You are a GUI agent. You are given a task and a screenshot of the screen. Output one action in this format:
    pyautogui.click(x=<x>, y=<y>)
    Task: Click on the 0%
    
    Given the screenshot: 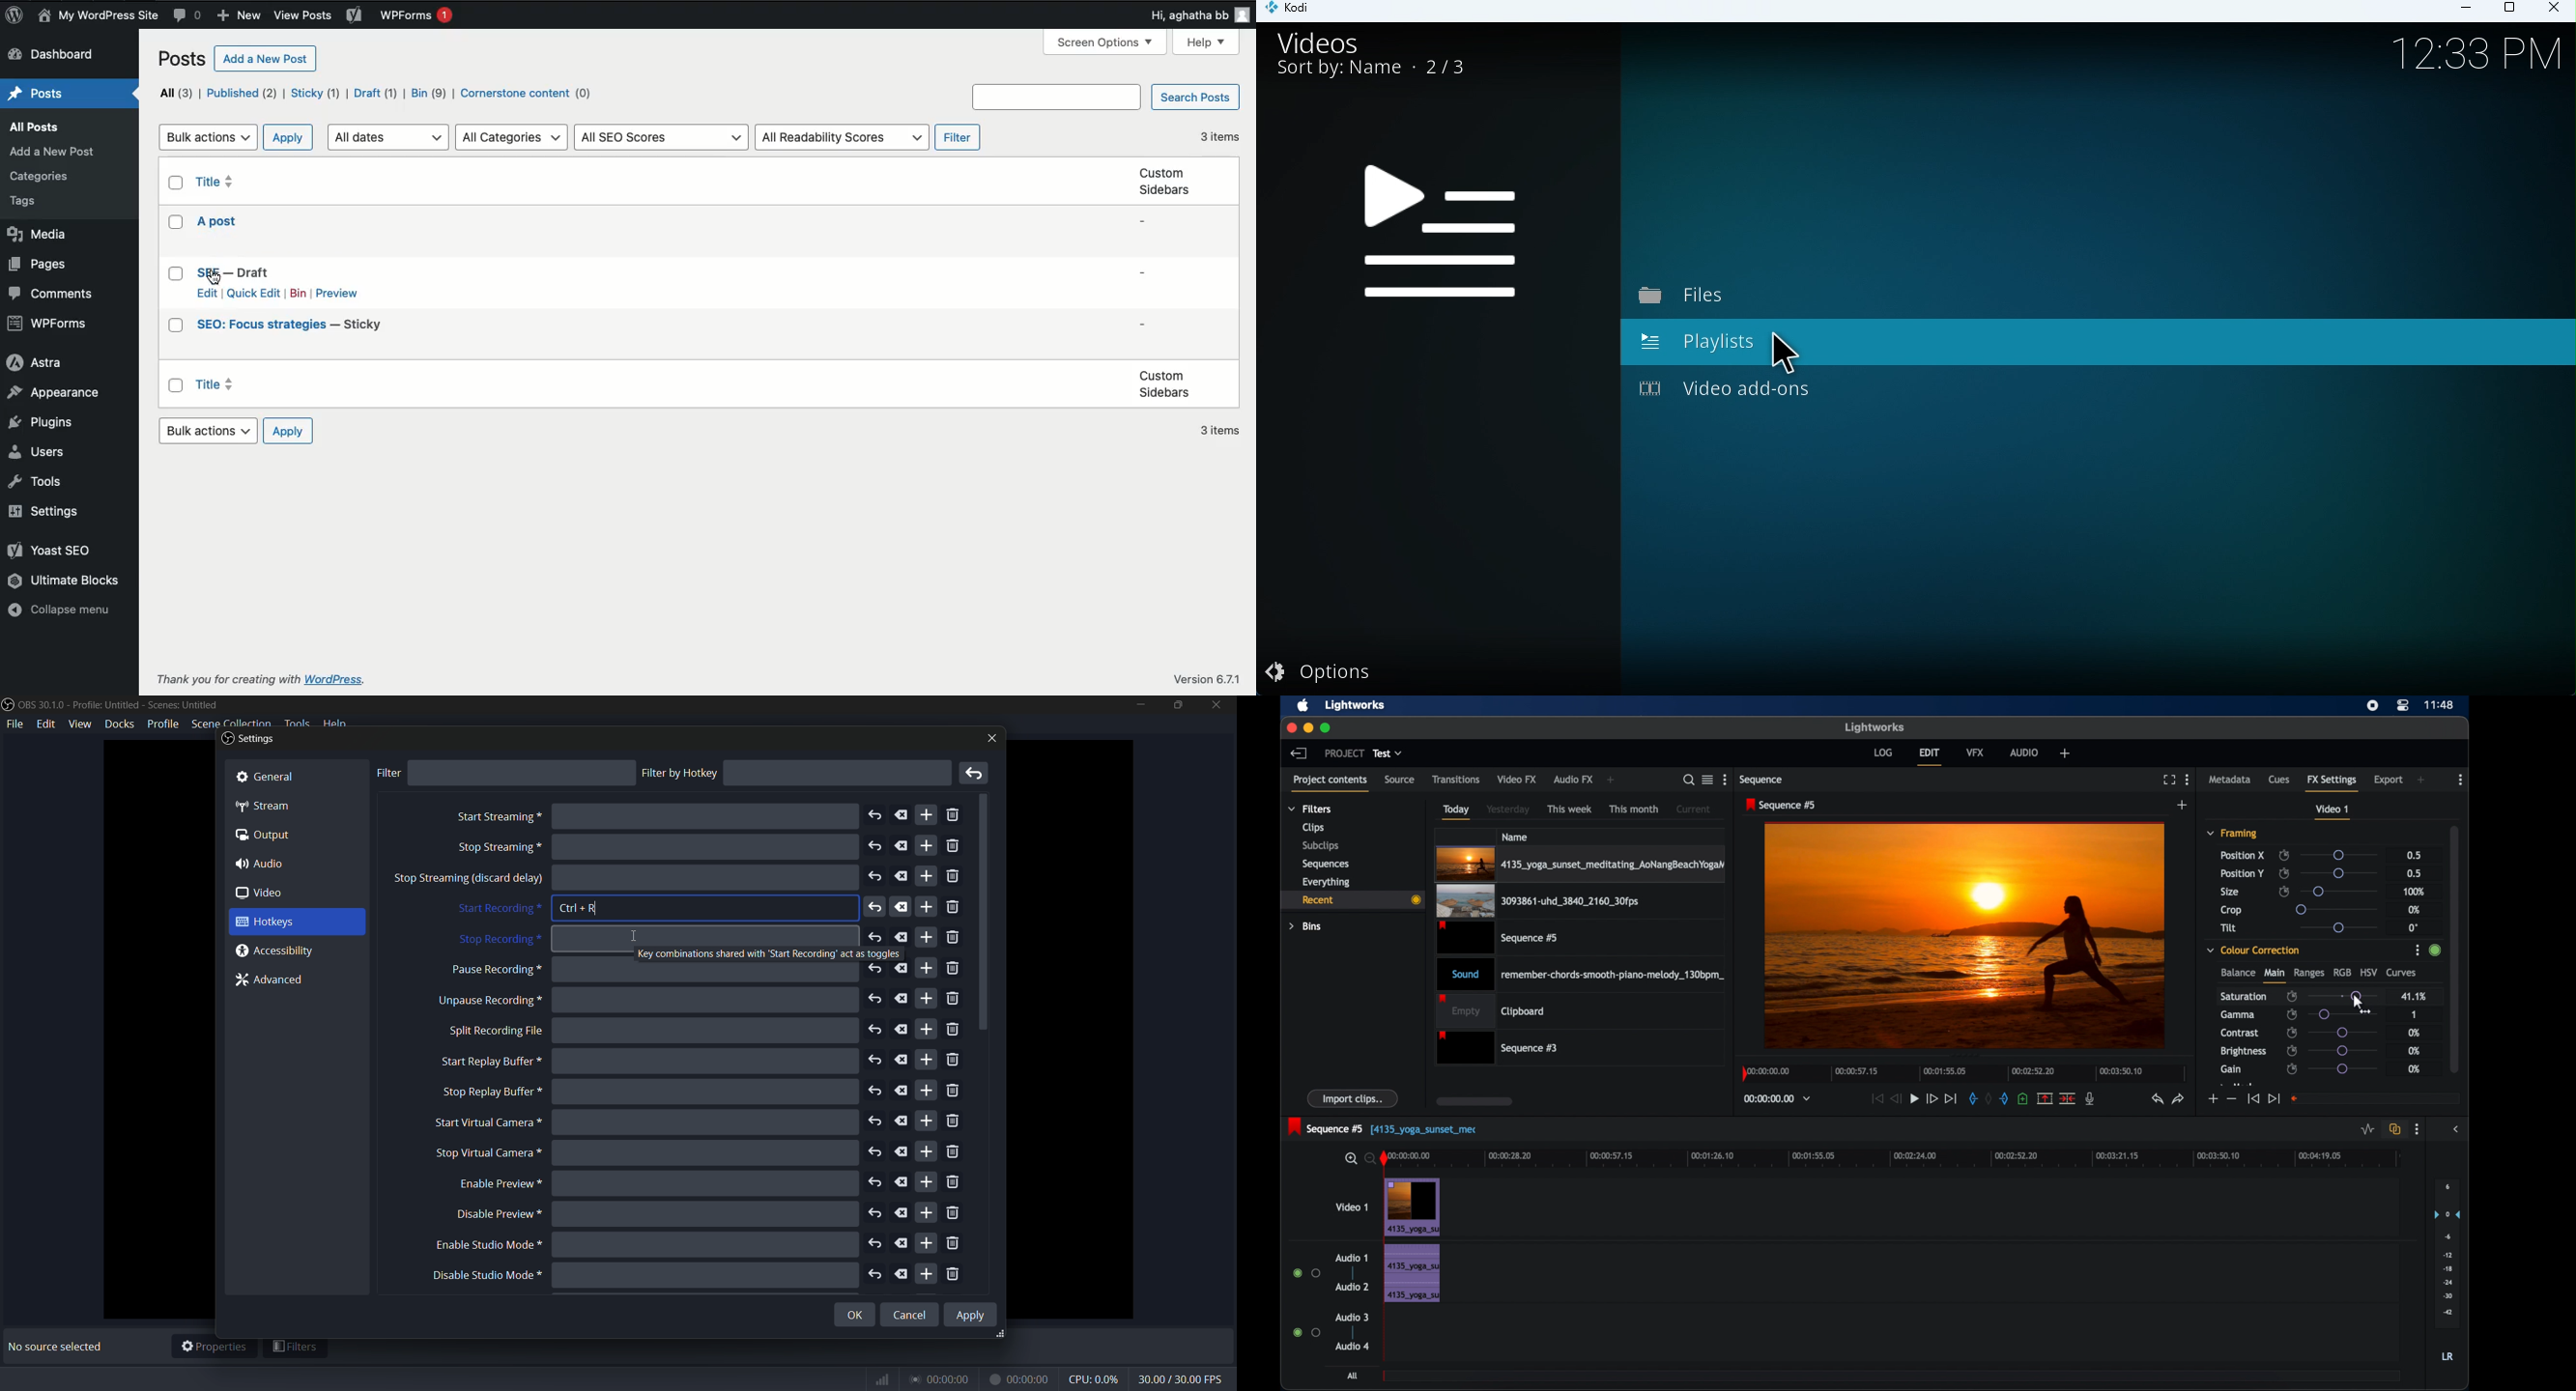 What is the action you would take?
    pyautogui.click(x=2414, y=1069)
    